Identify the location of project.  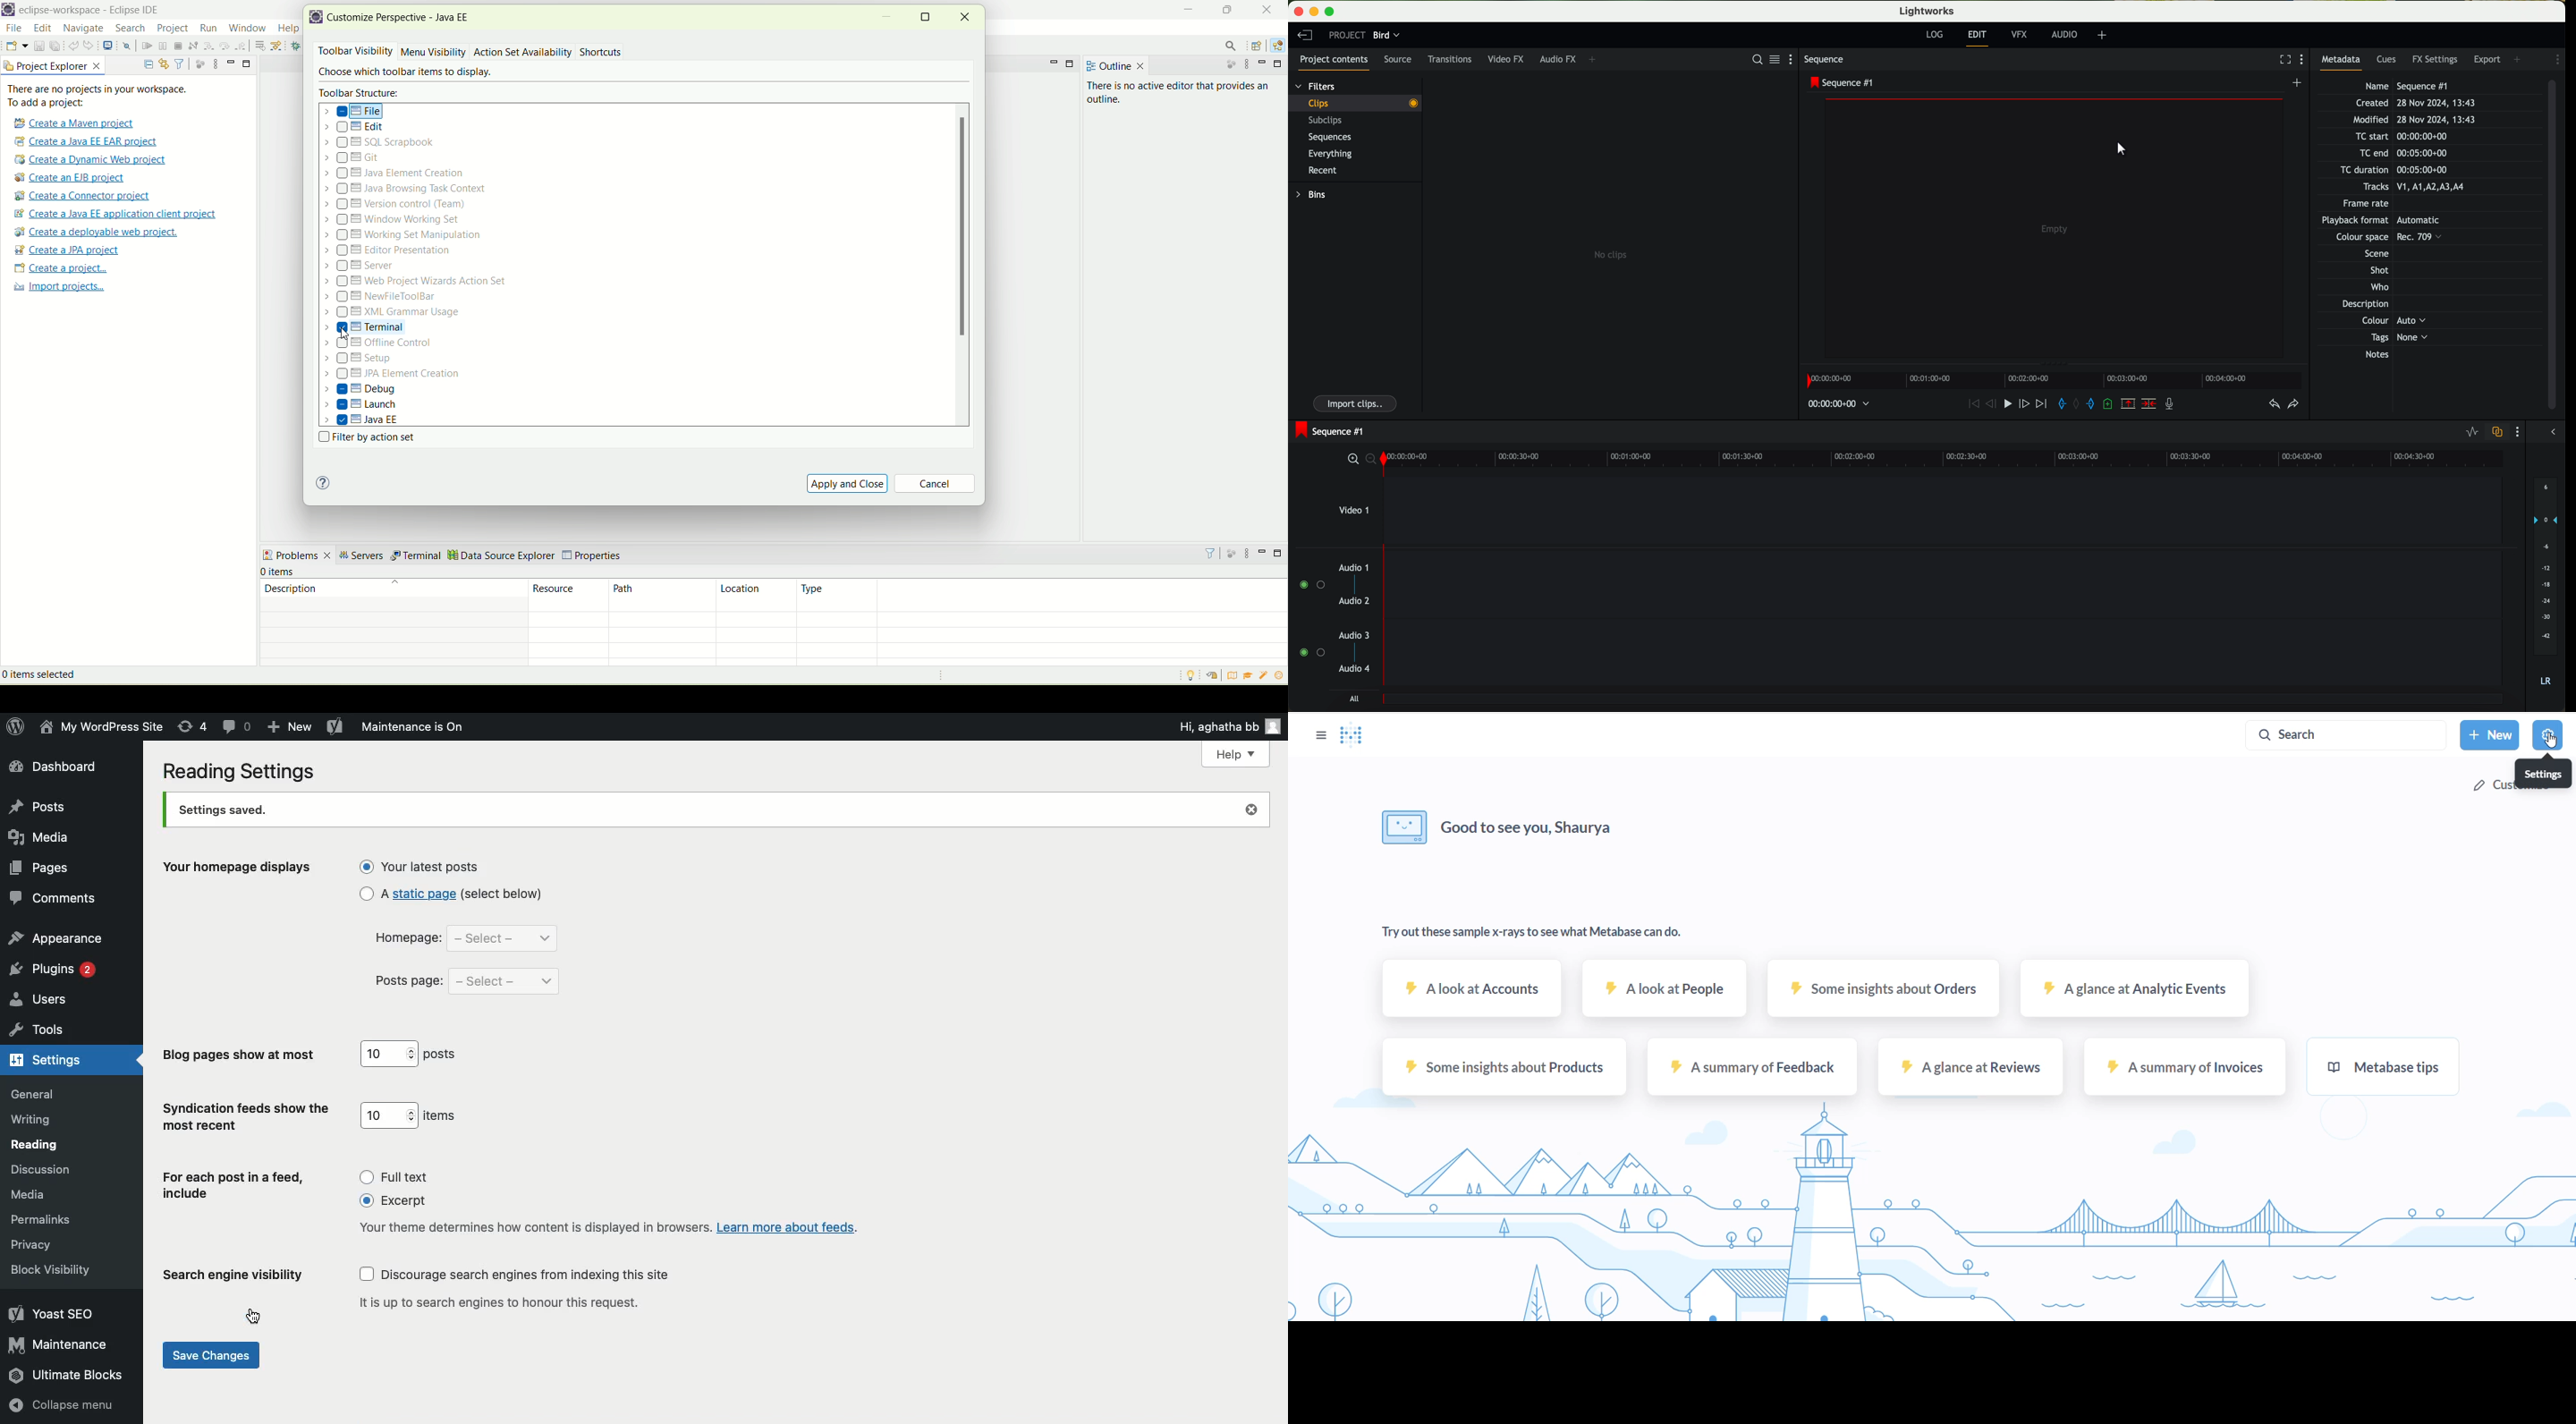
(1345, 33).